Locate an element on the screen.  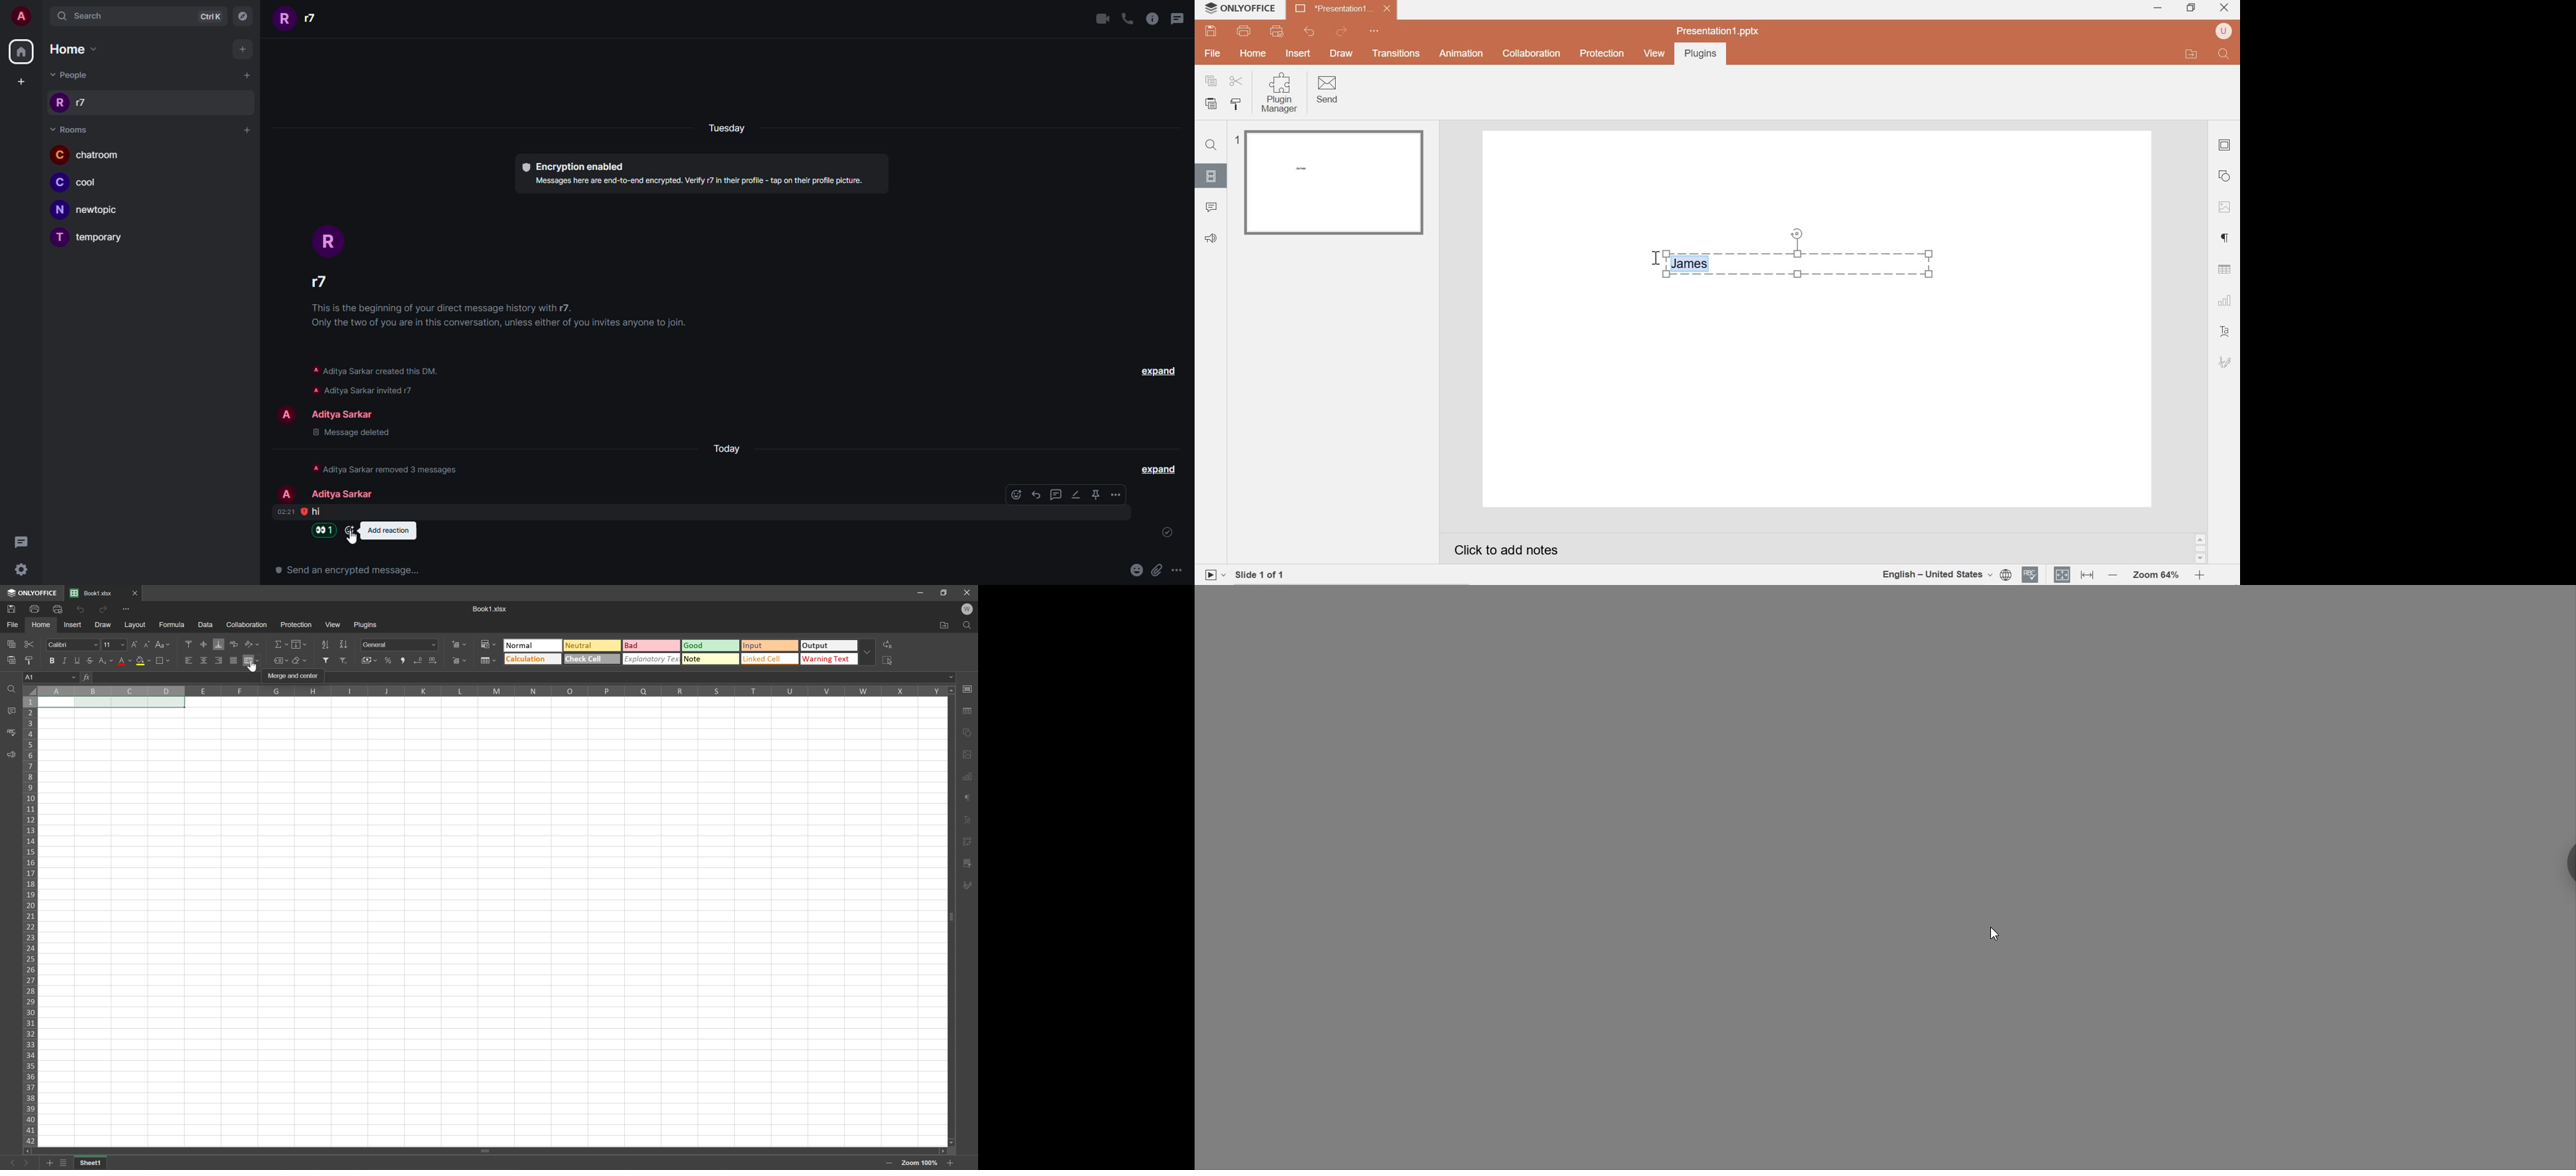
open file application is located at coordinates (2190, 54).